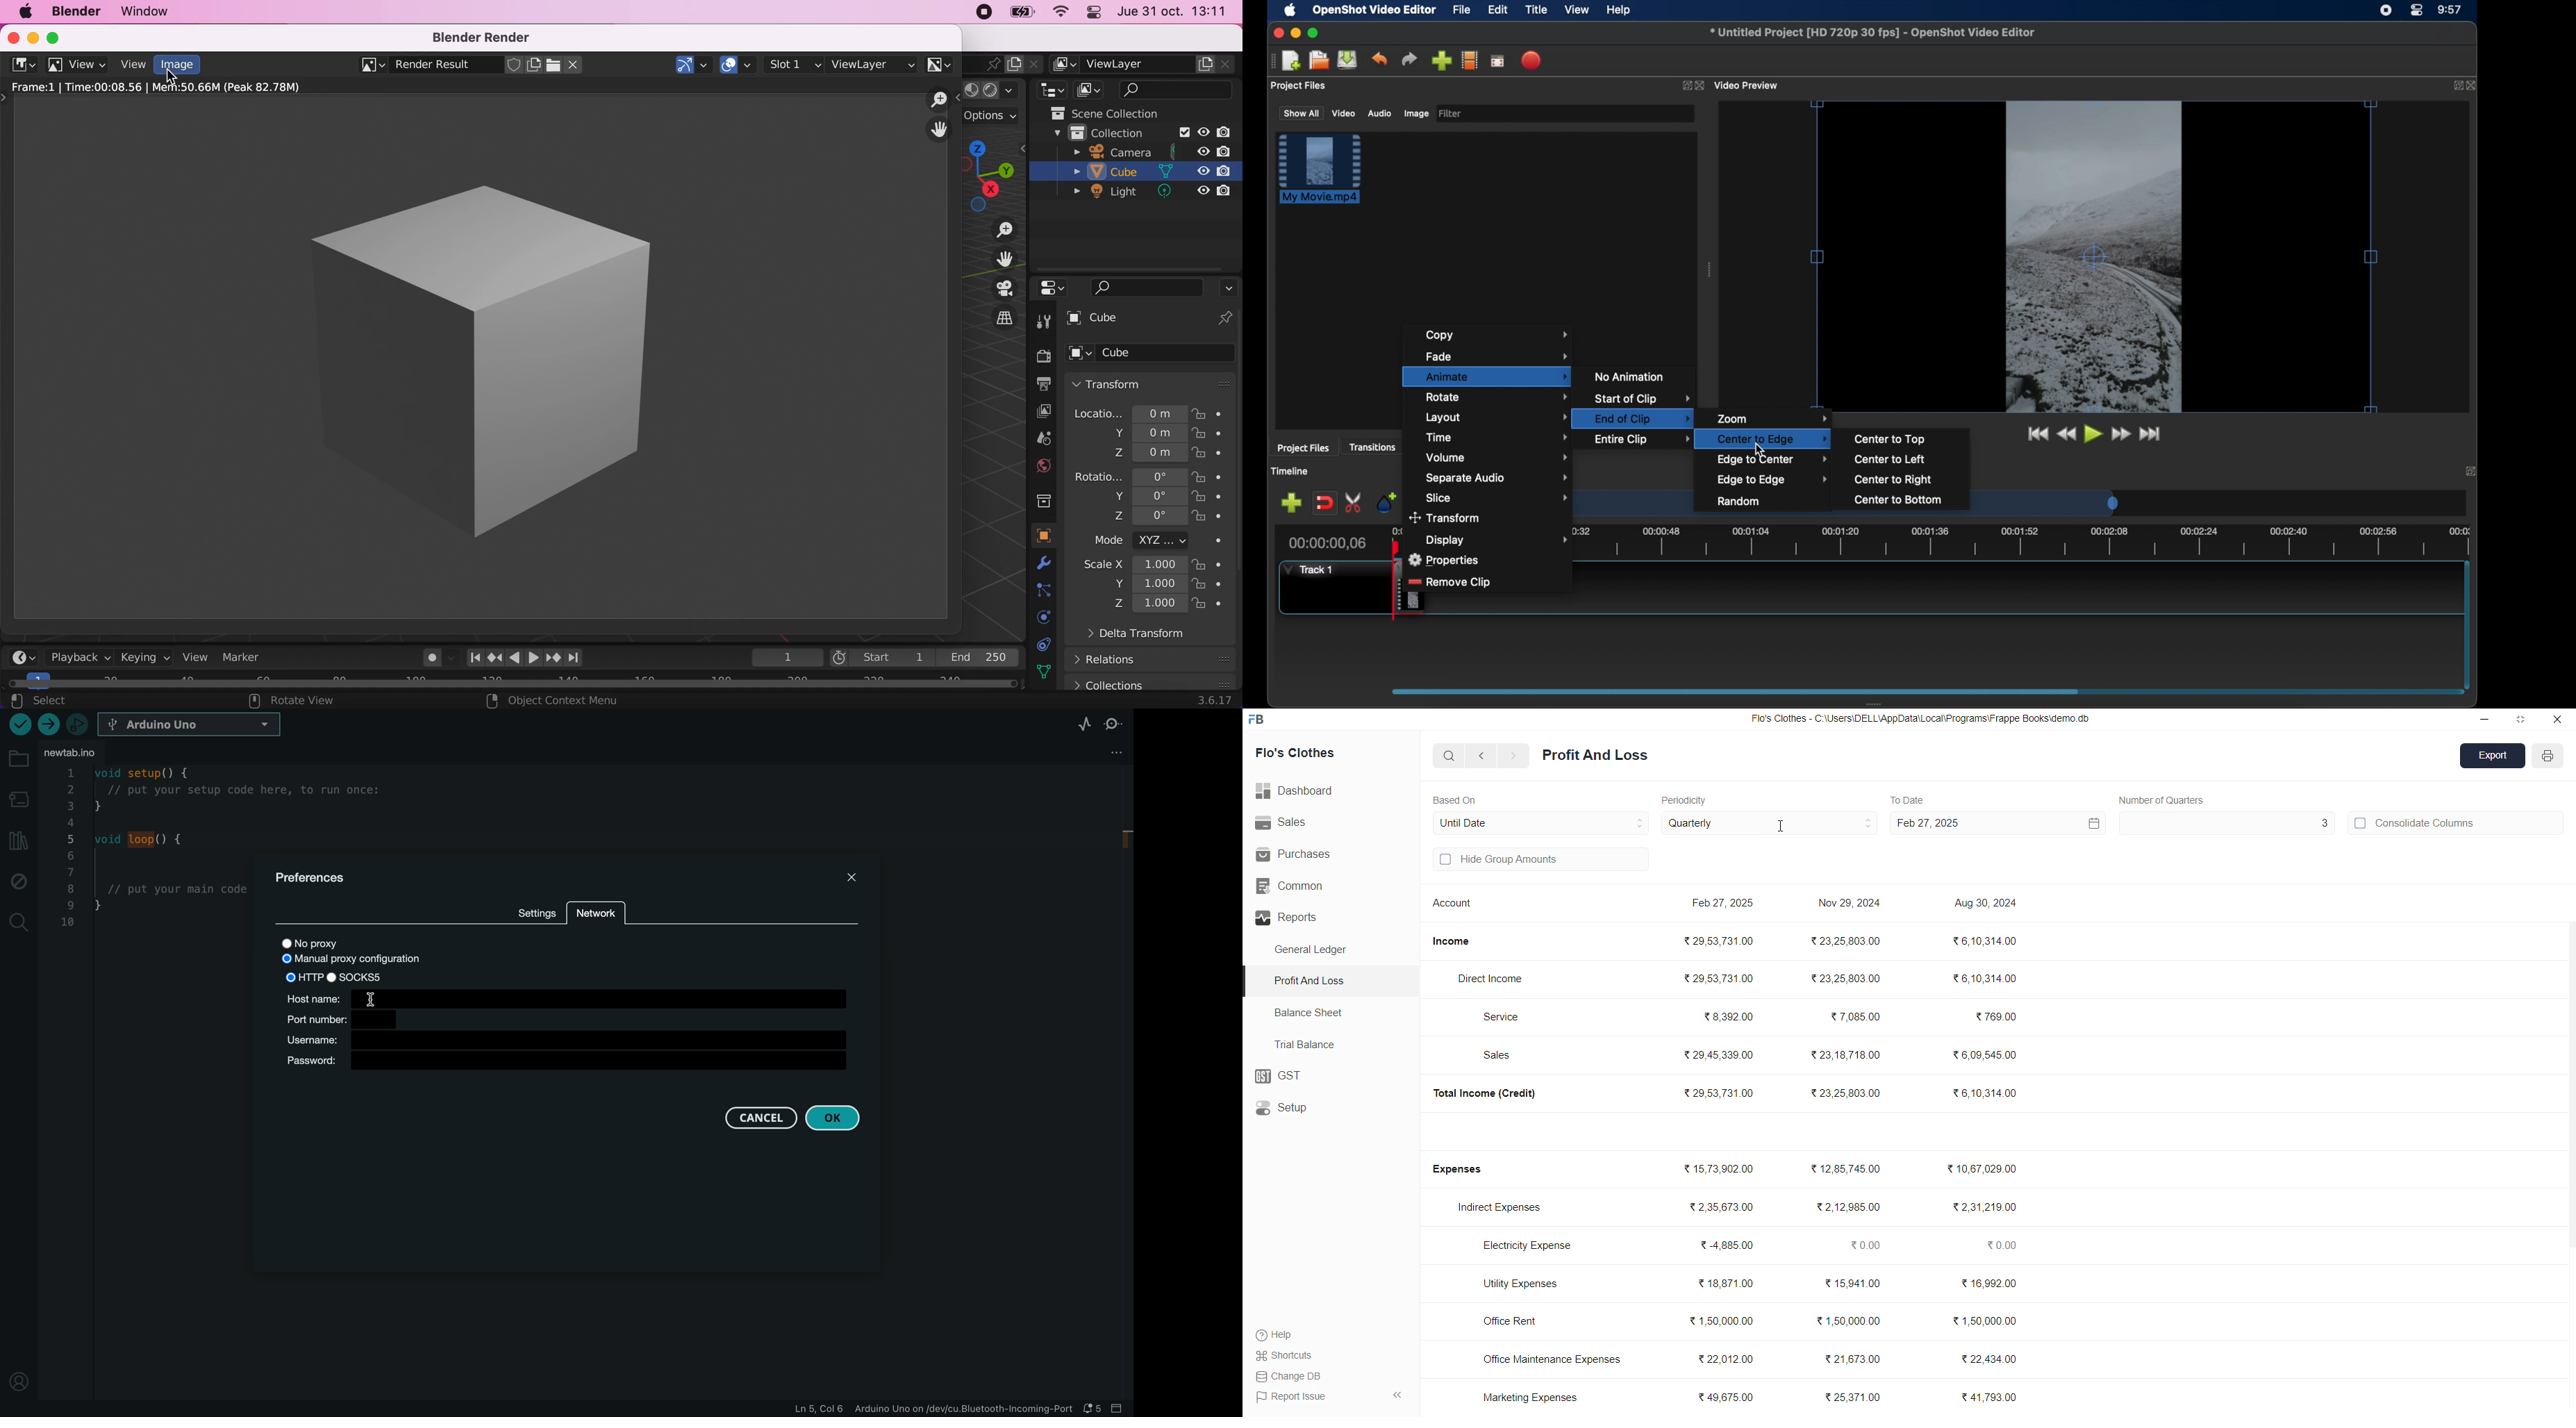  What do you see at coordinates (316, 879) in the screenshot?
I see `prefernces` at bounding box center [316, 879].